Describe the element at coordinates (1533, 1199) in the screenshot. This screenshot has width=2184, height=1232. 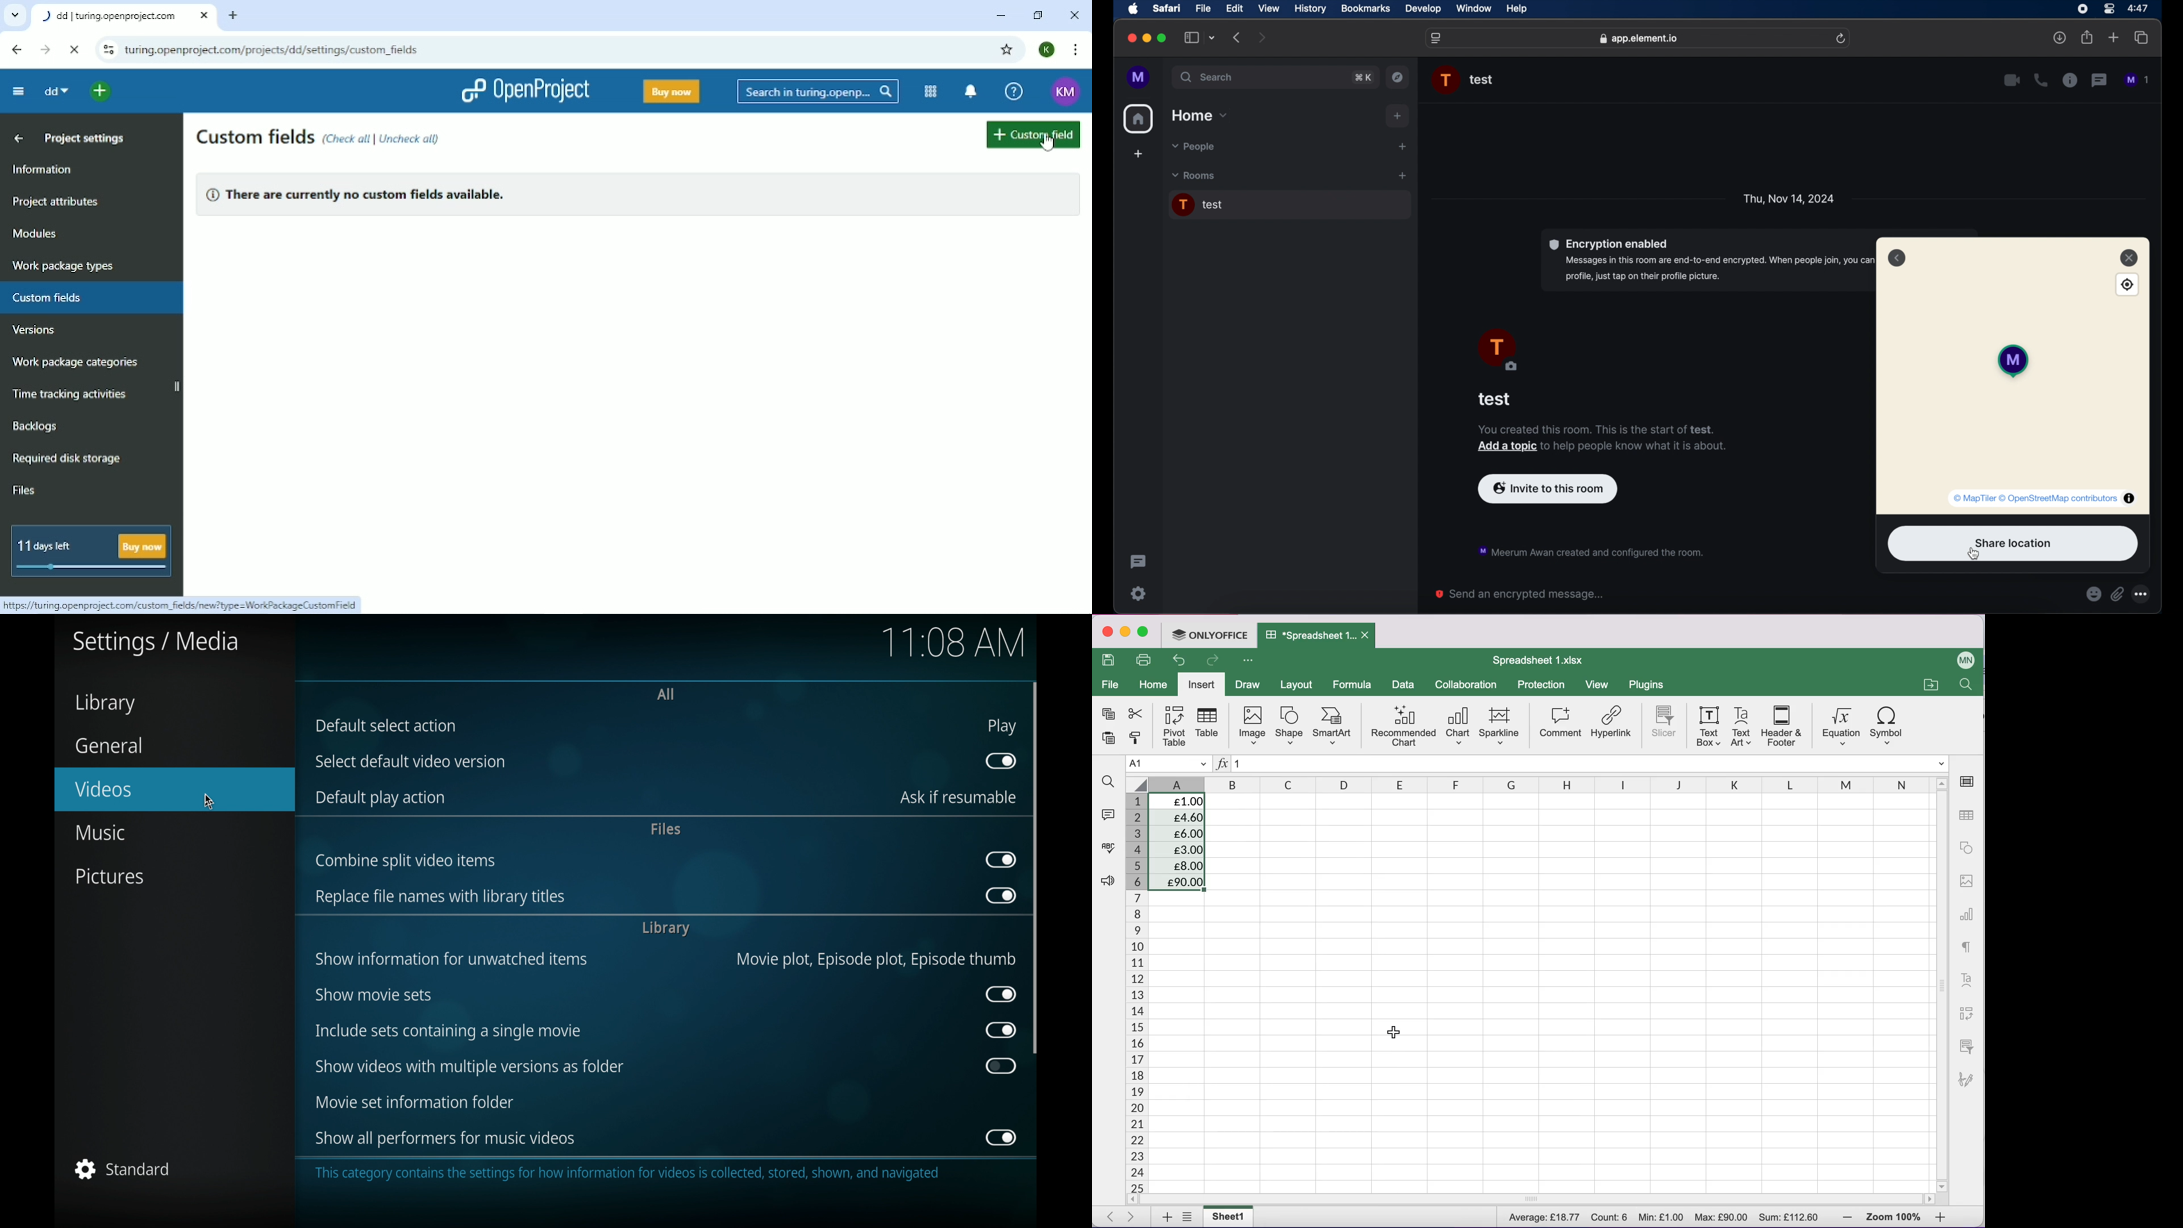
I see `horizontal scrollbar` at that location.